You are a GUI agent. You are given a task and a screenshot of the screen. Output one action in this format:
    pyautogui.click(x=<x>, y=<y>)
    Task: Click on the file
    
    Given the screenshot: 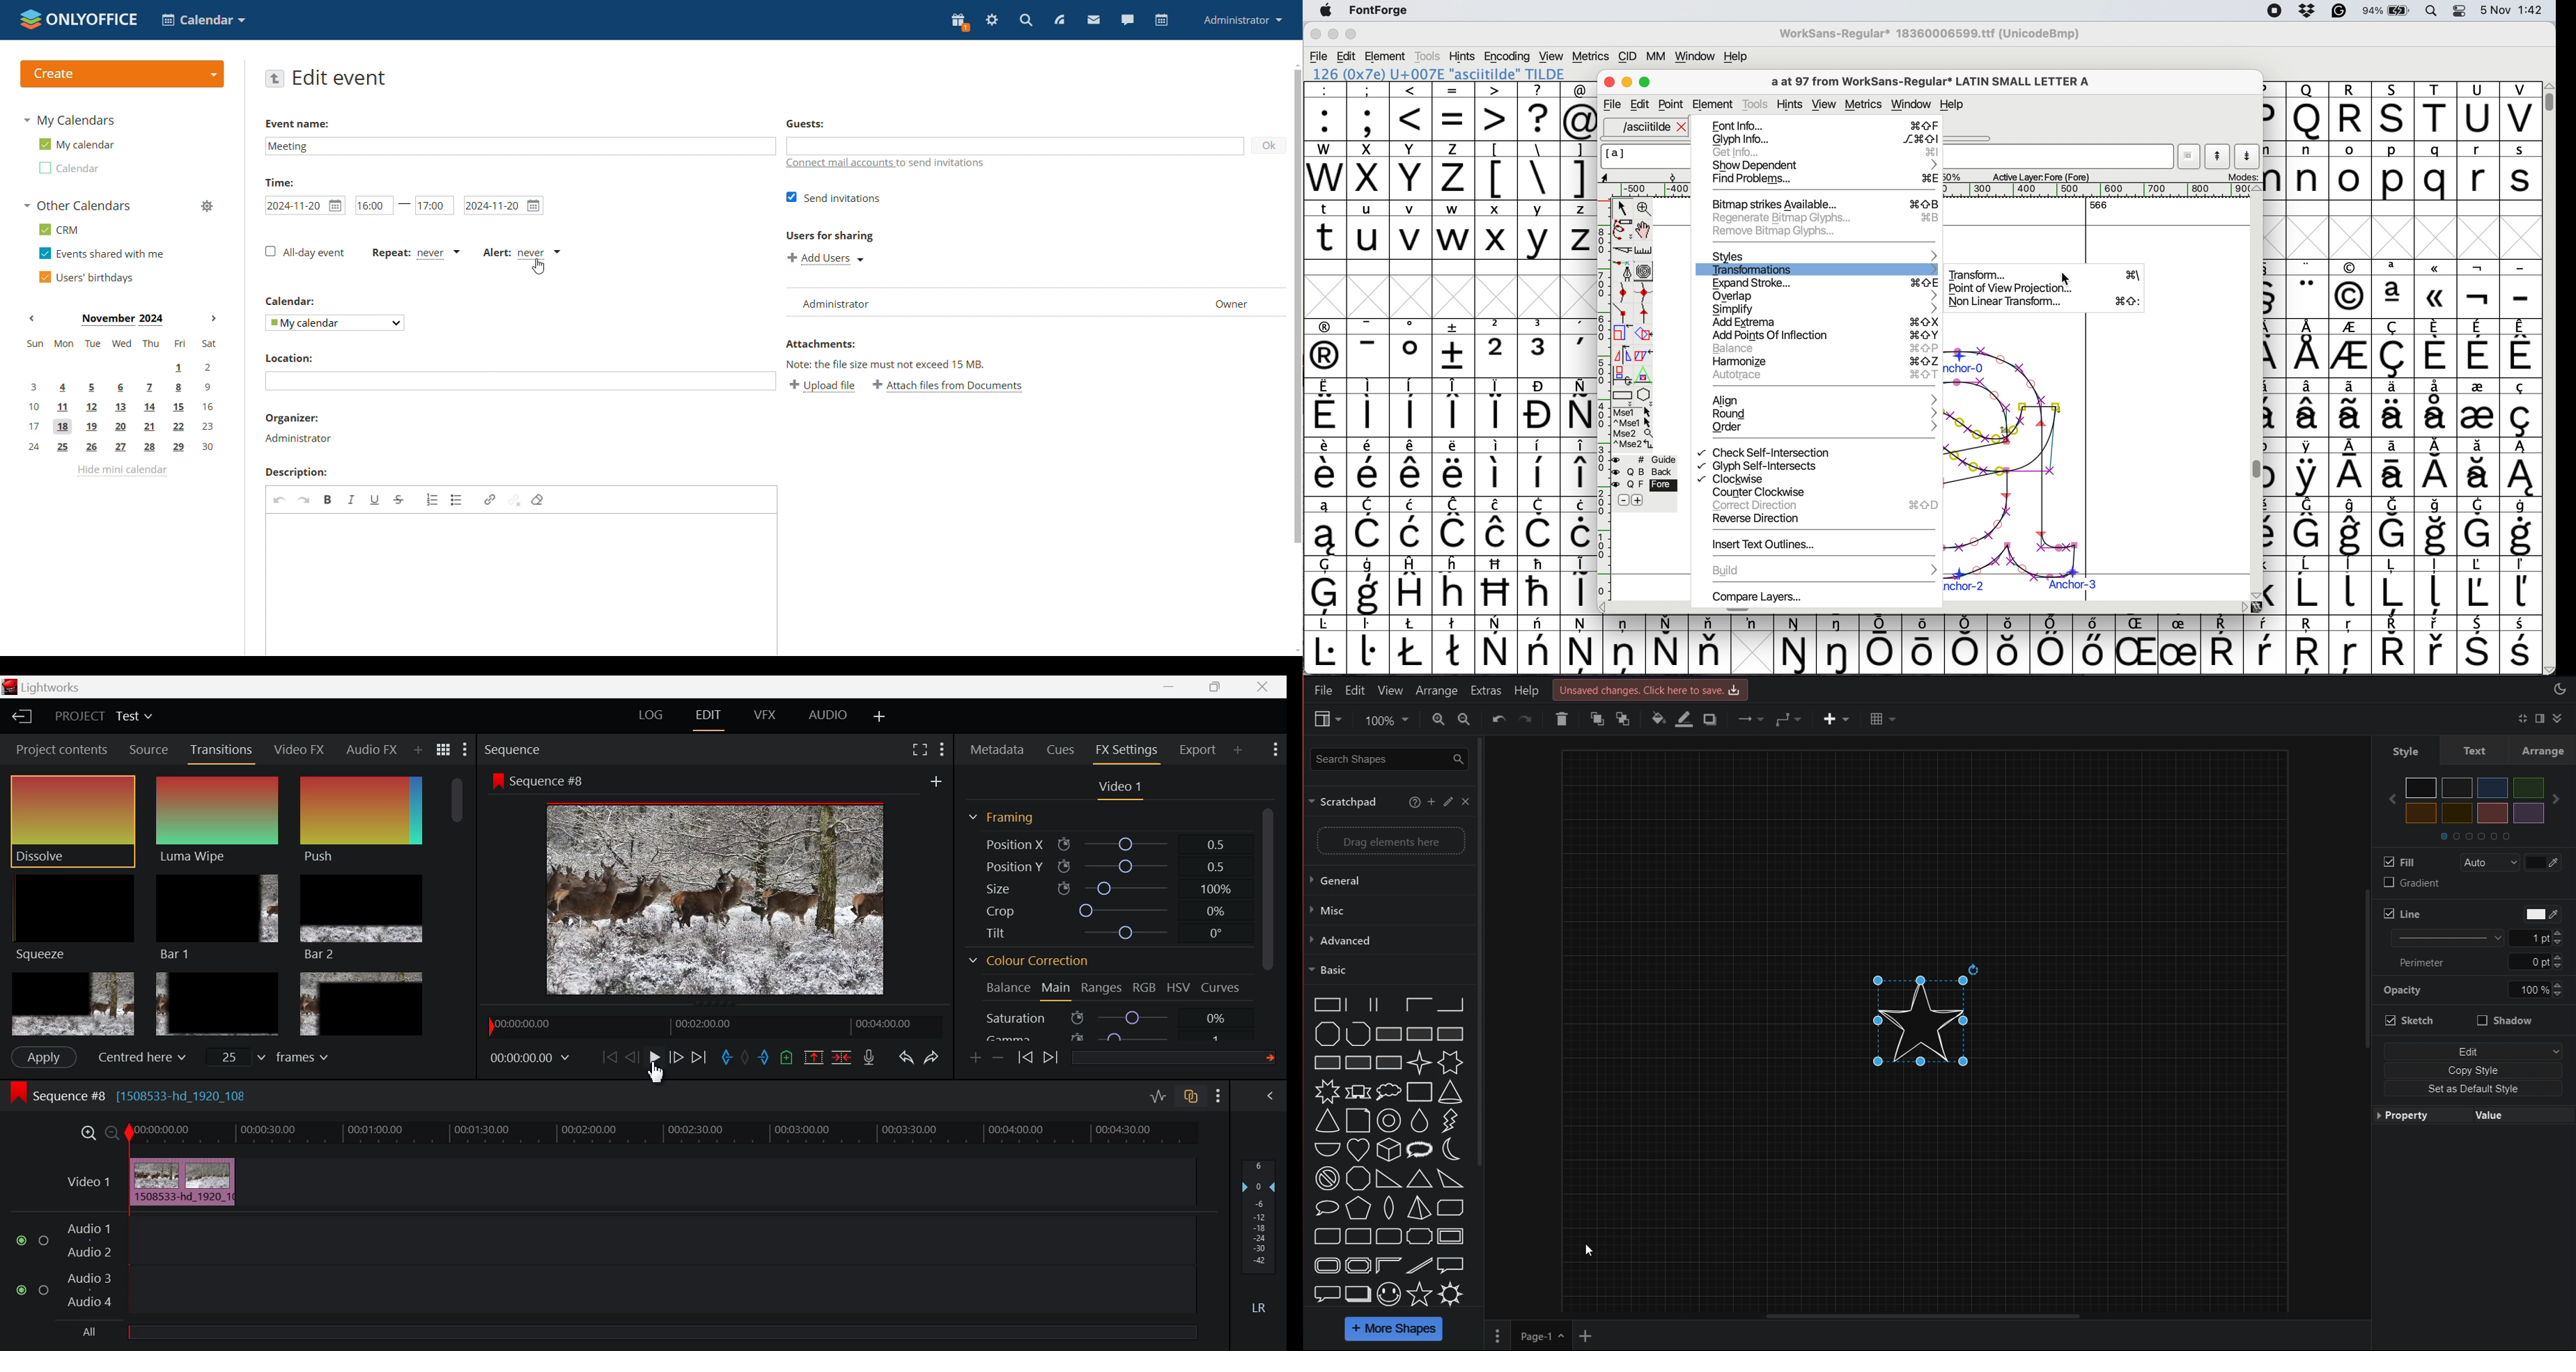 What is the action you would take?
    pyautogui.click(x=1319, y=57)
    